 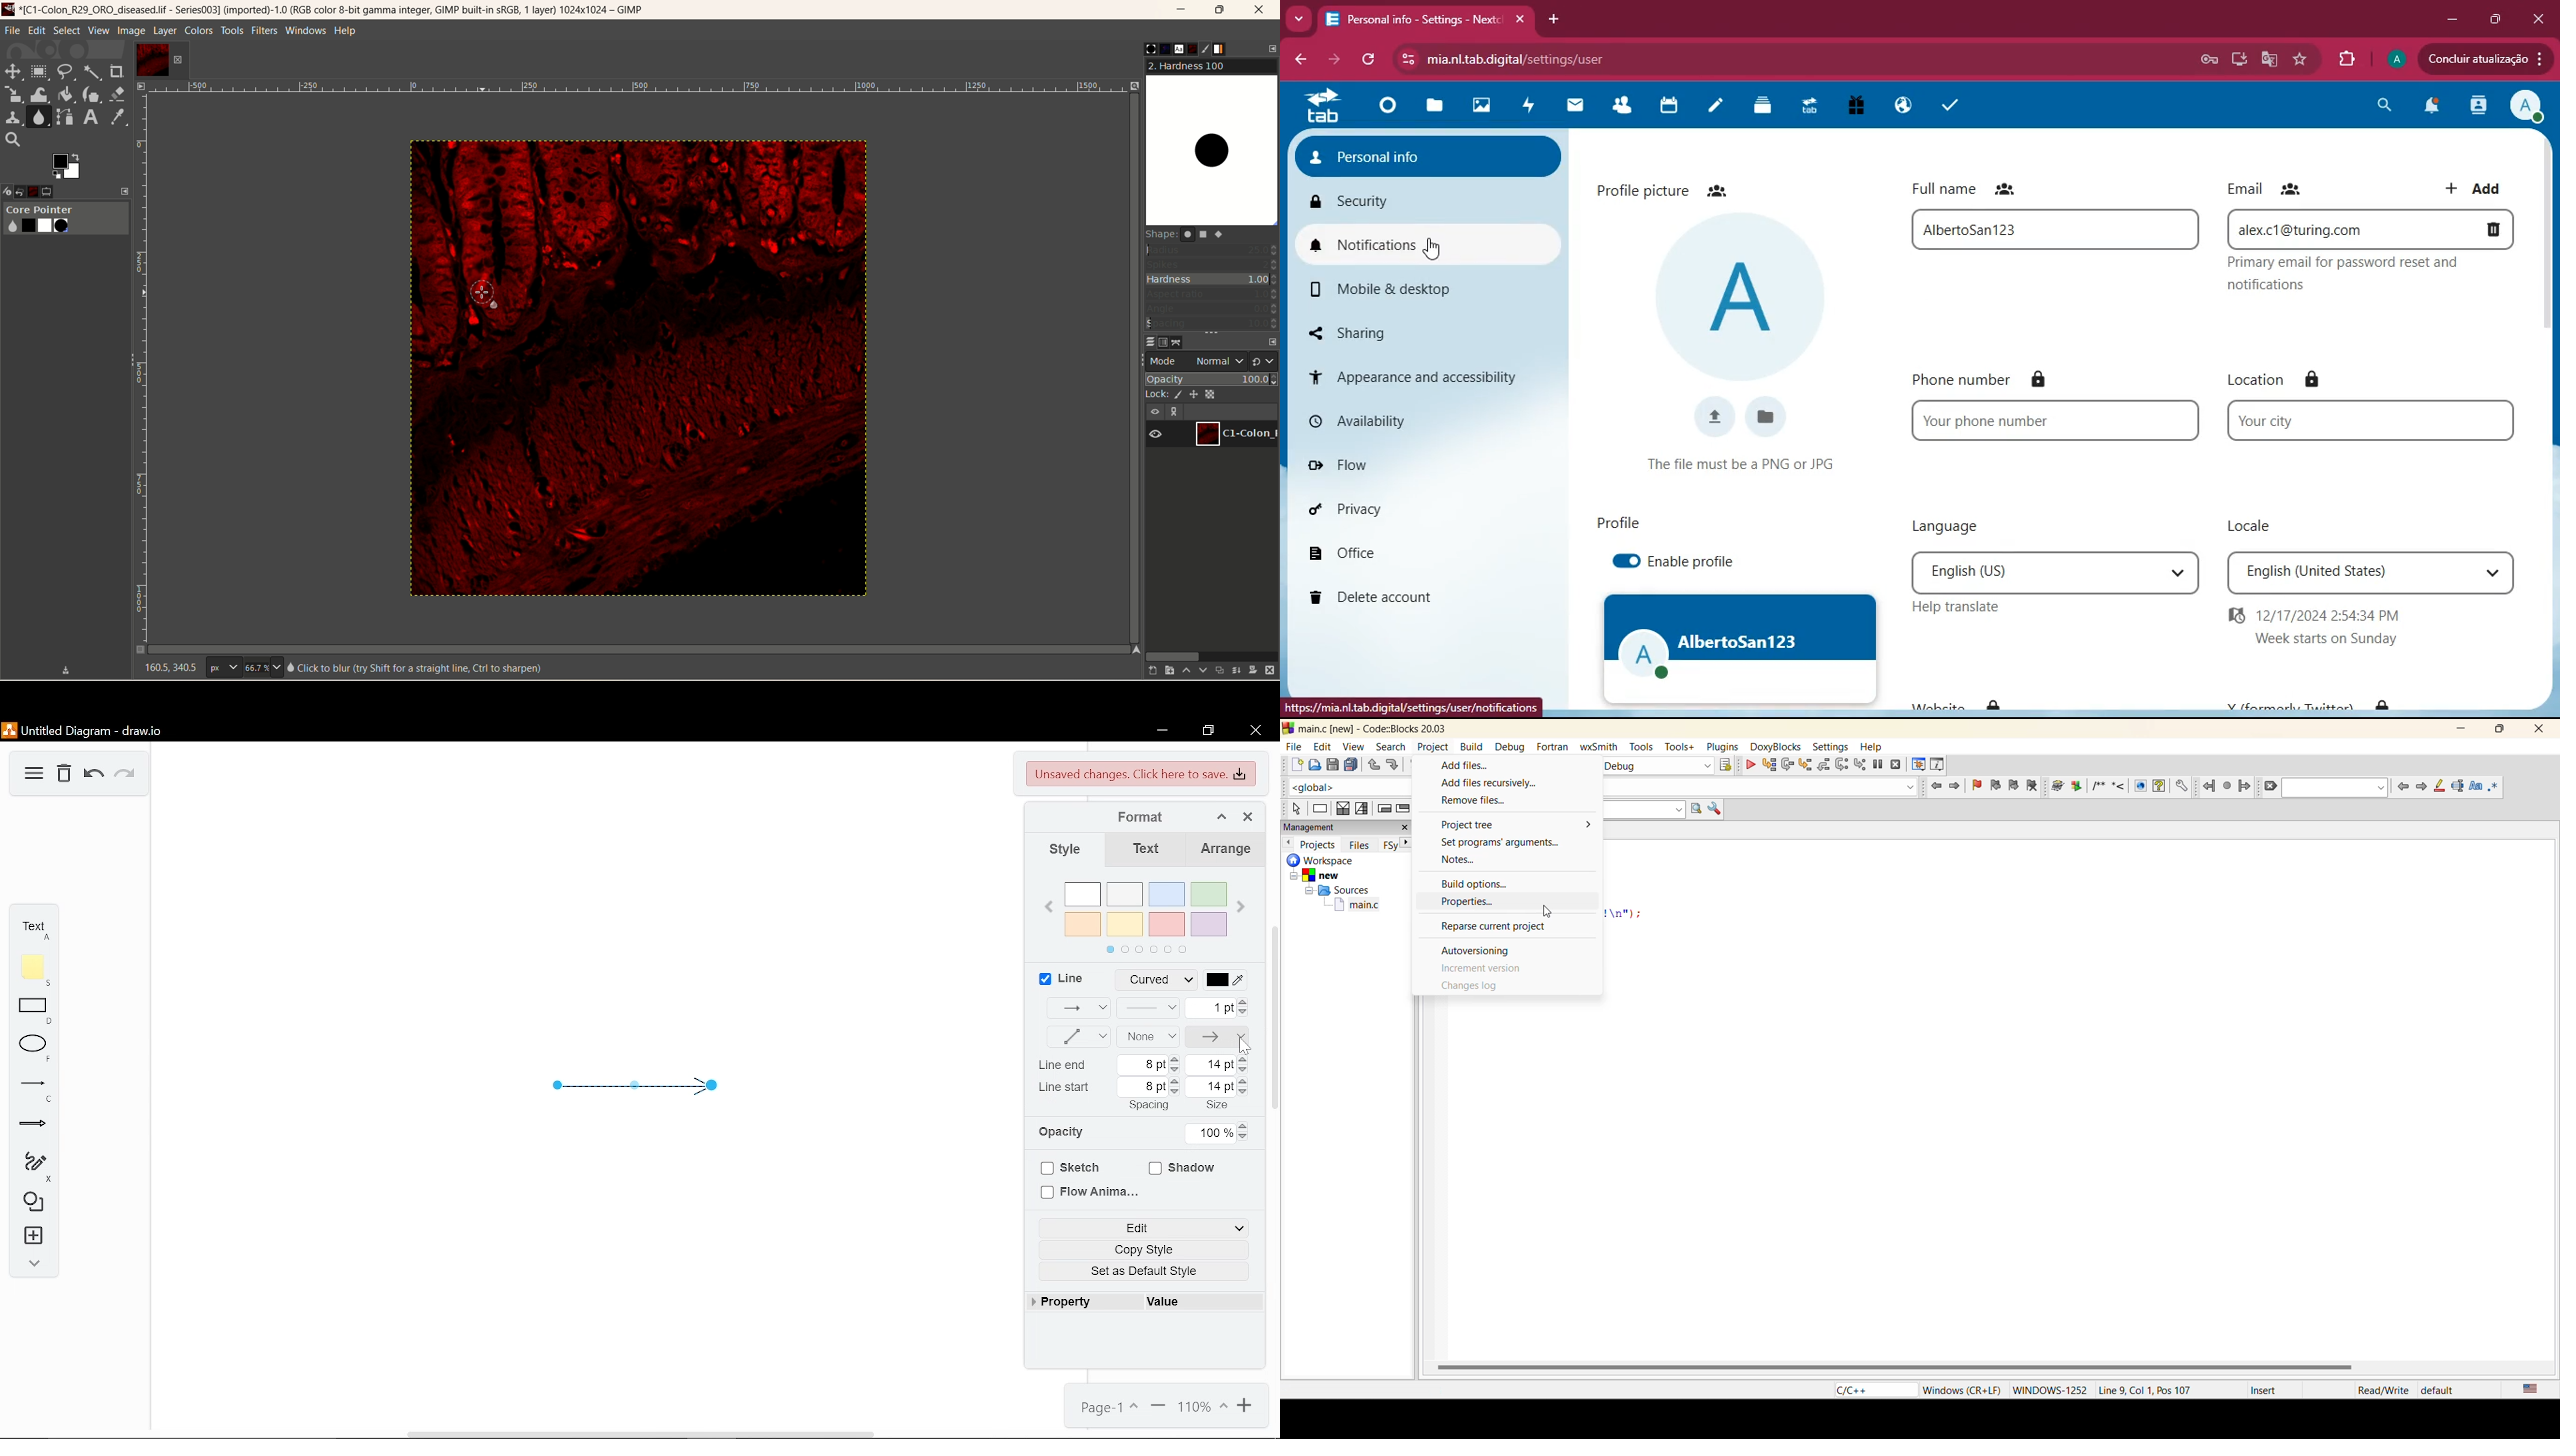 What do you see at coordinates (2421, 788) in the screenshot?
I see `next` at bounding box center [2421, 788].